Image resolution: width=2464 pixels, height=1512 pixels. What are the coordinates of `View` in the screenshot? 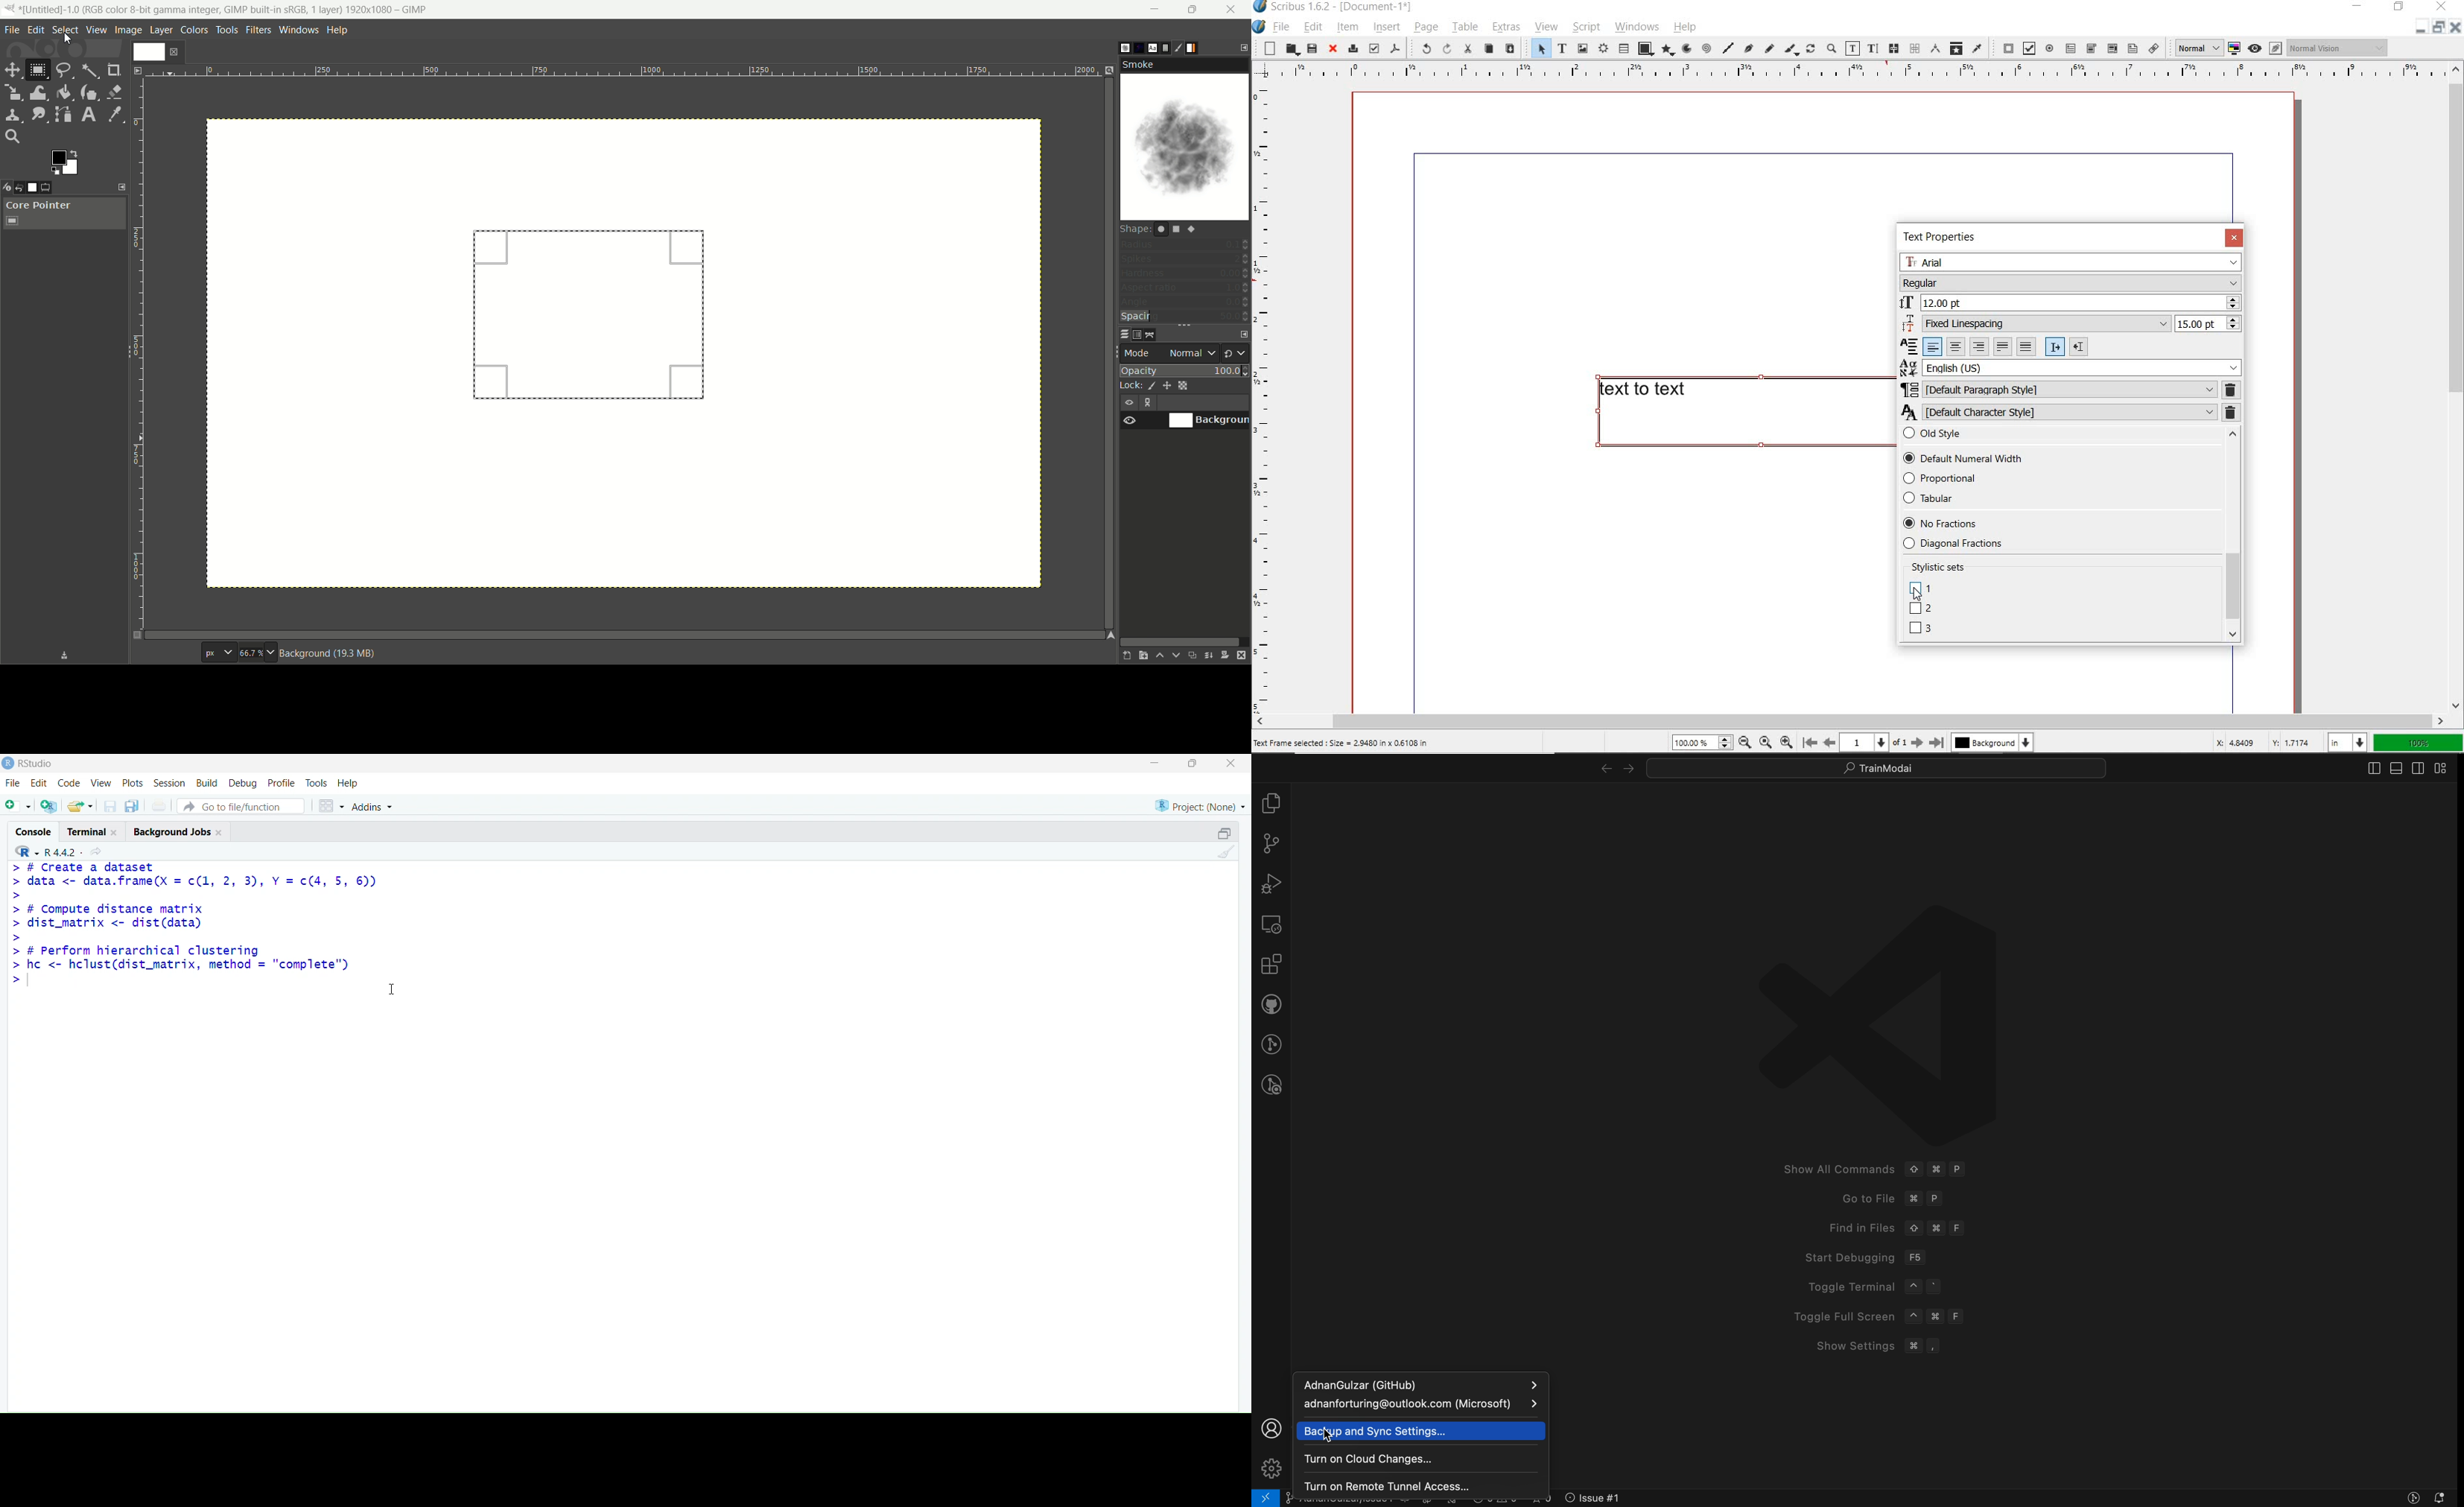 It's located at (101, 783).